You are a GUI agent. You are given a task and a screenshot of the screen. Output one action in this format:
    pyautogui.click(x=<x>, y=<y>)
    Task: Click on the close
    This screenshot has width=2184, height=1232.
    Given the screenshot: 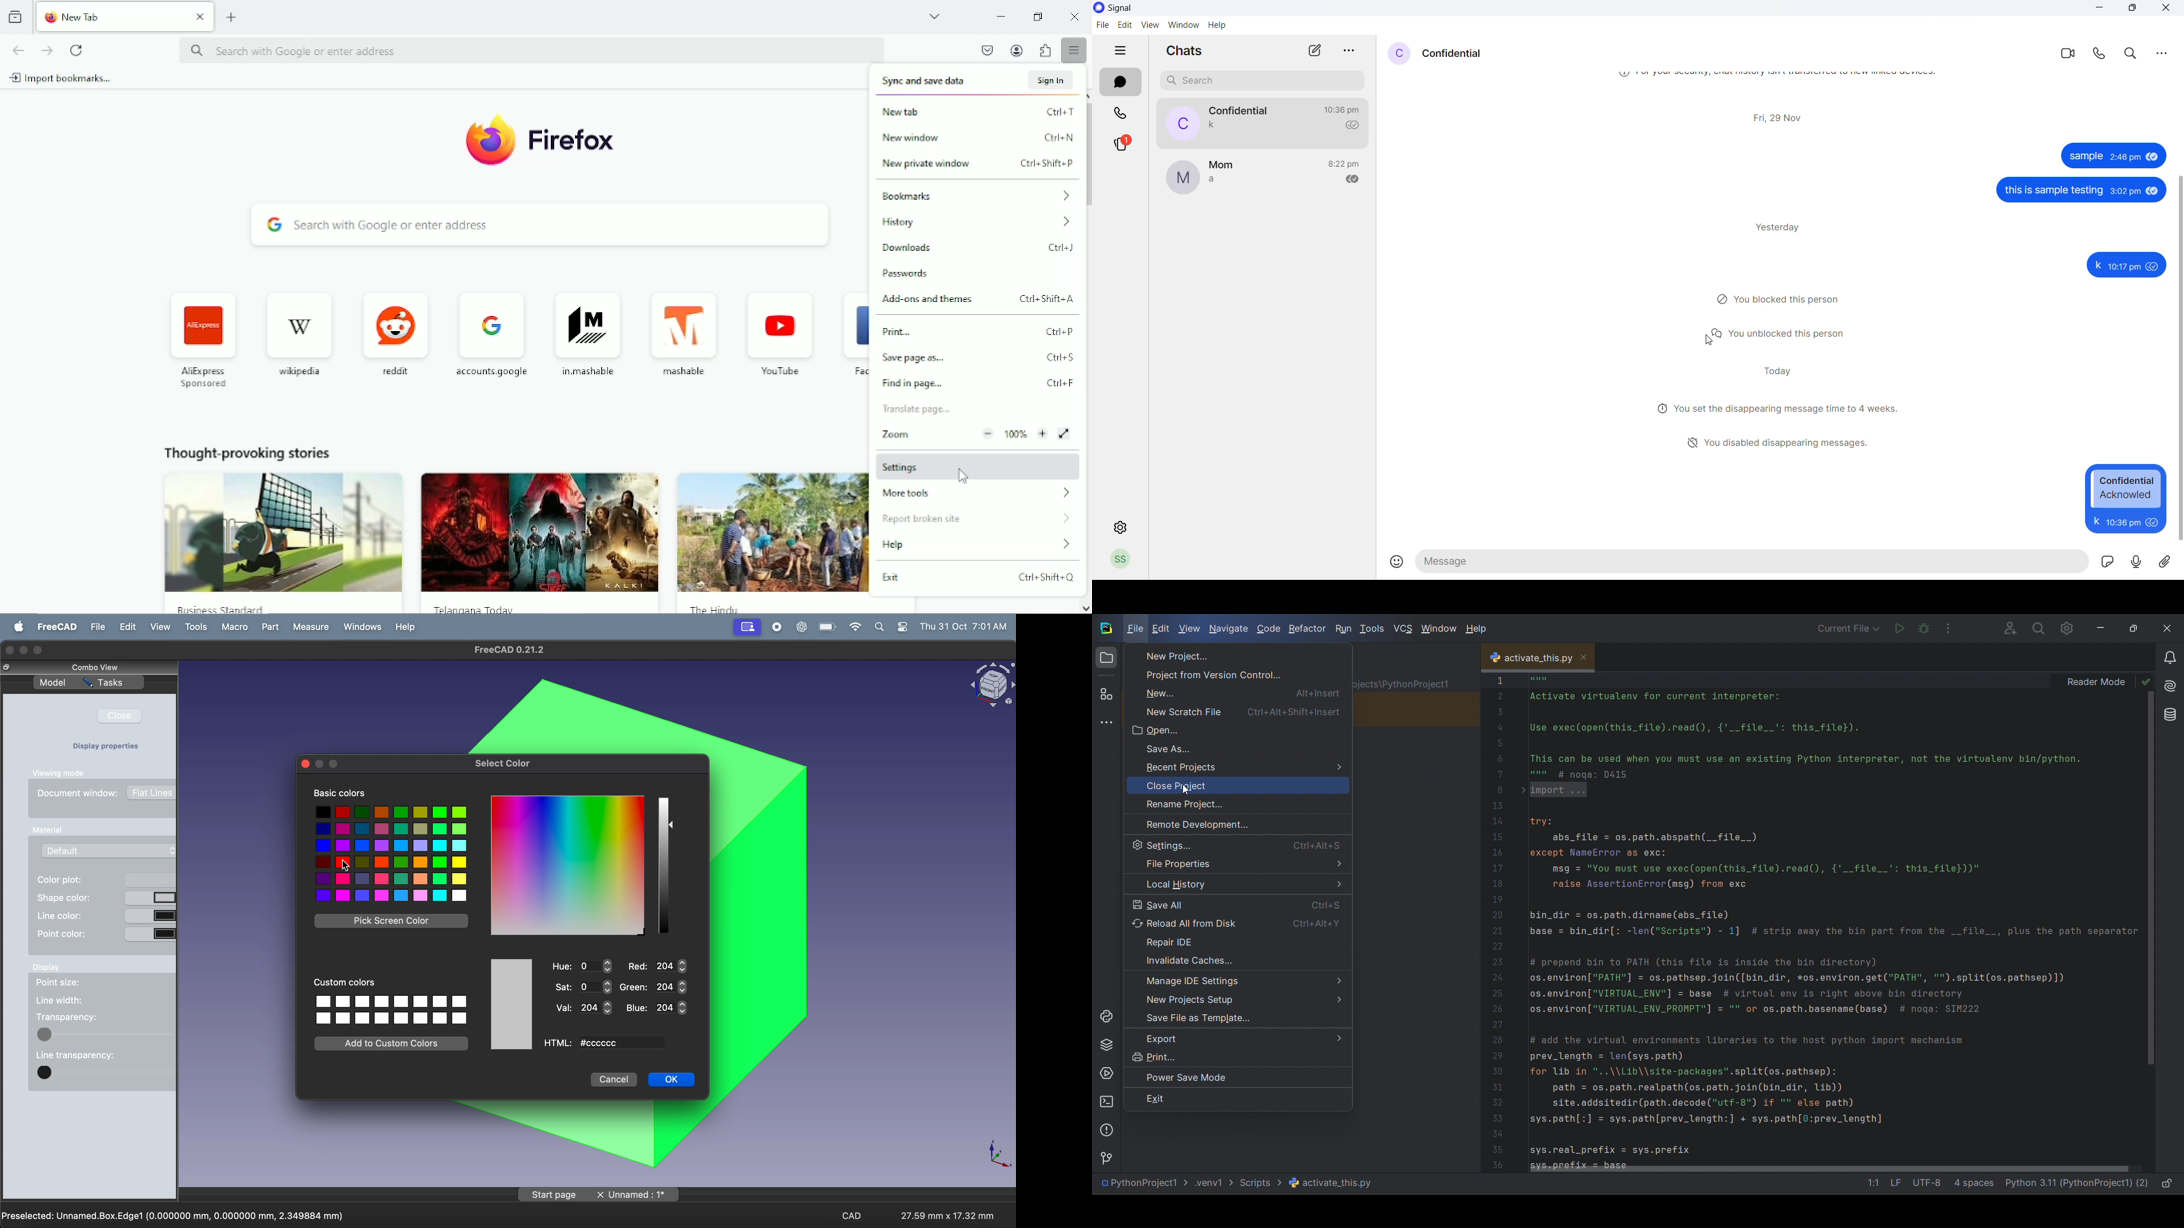 What is the action you would take?
    pyautogui.click(x=2166, y=9)
    